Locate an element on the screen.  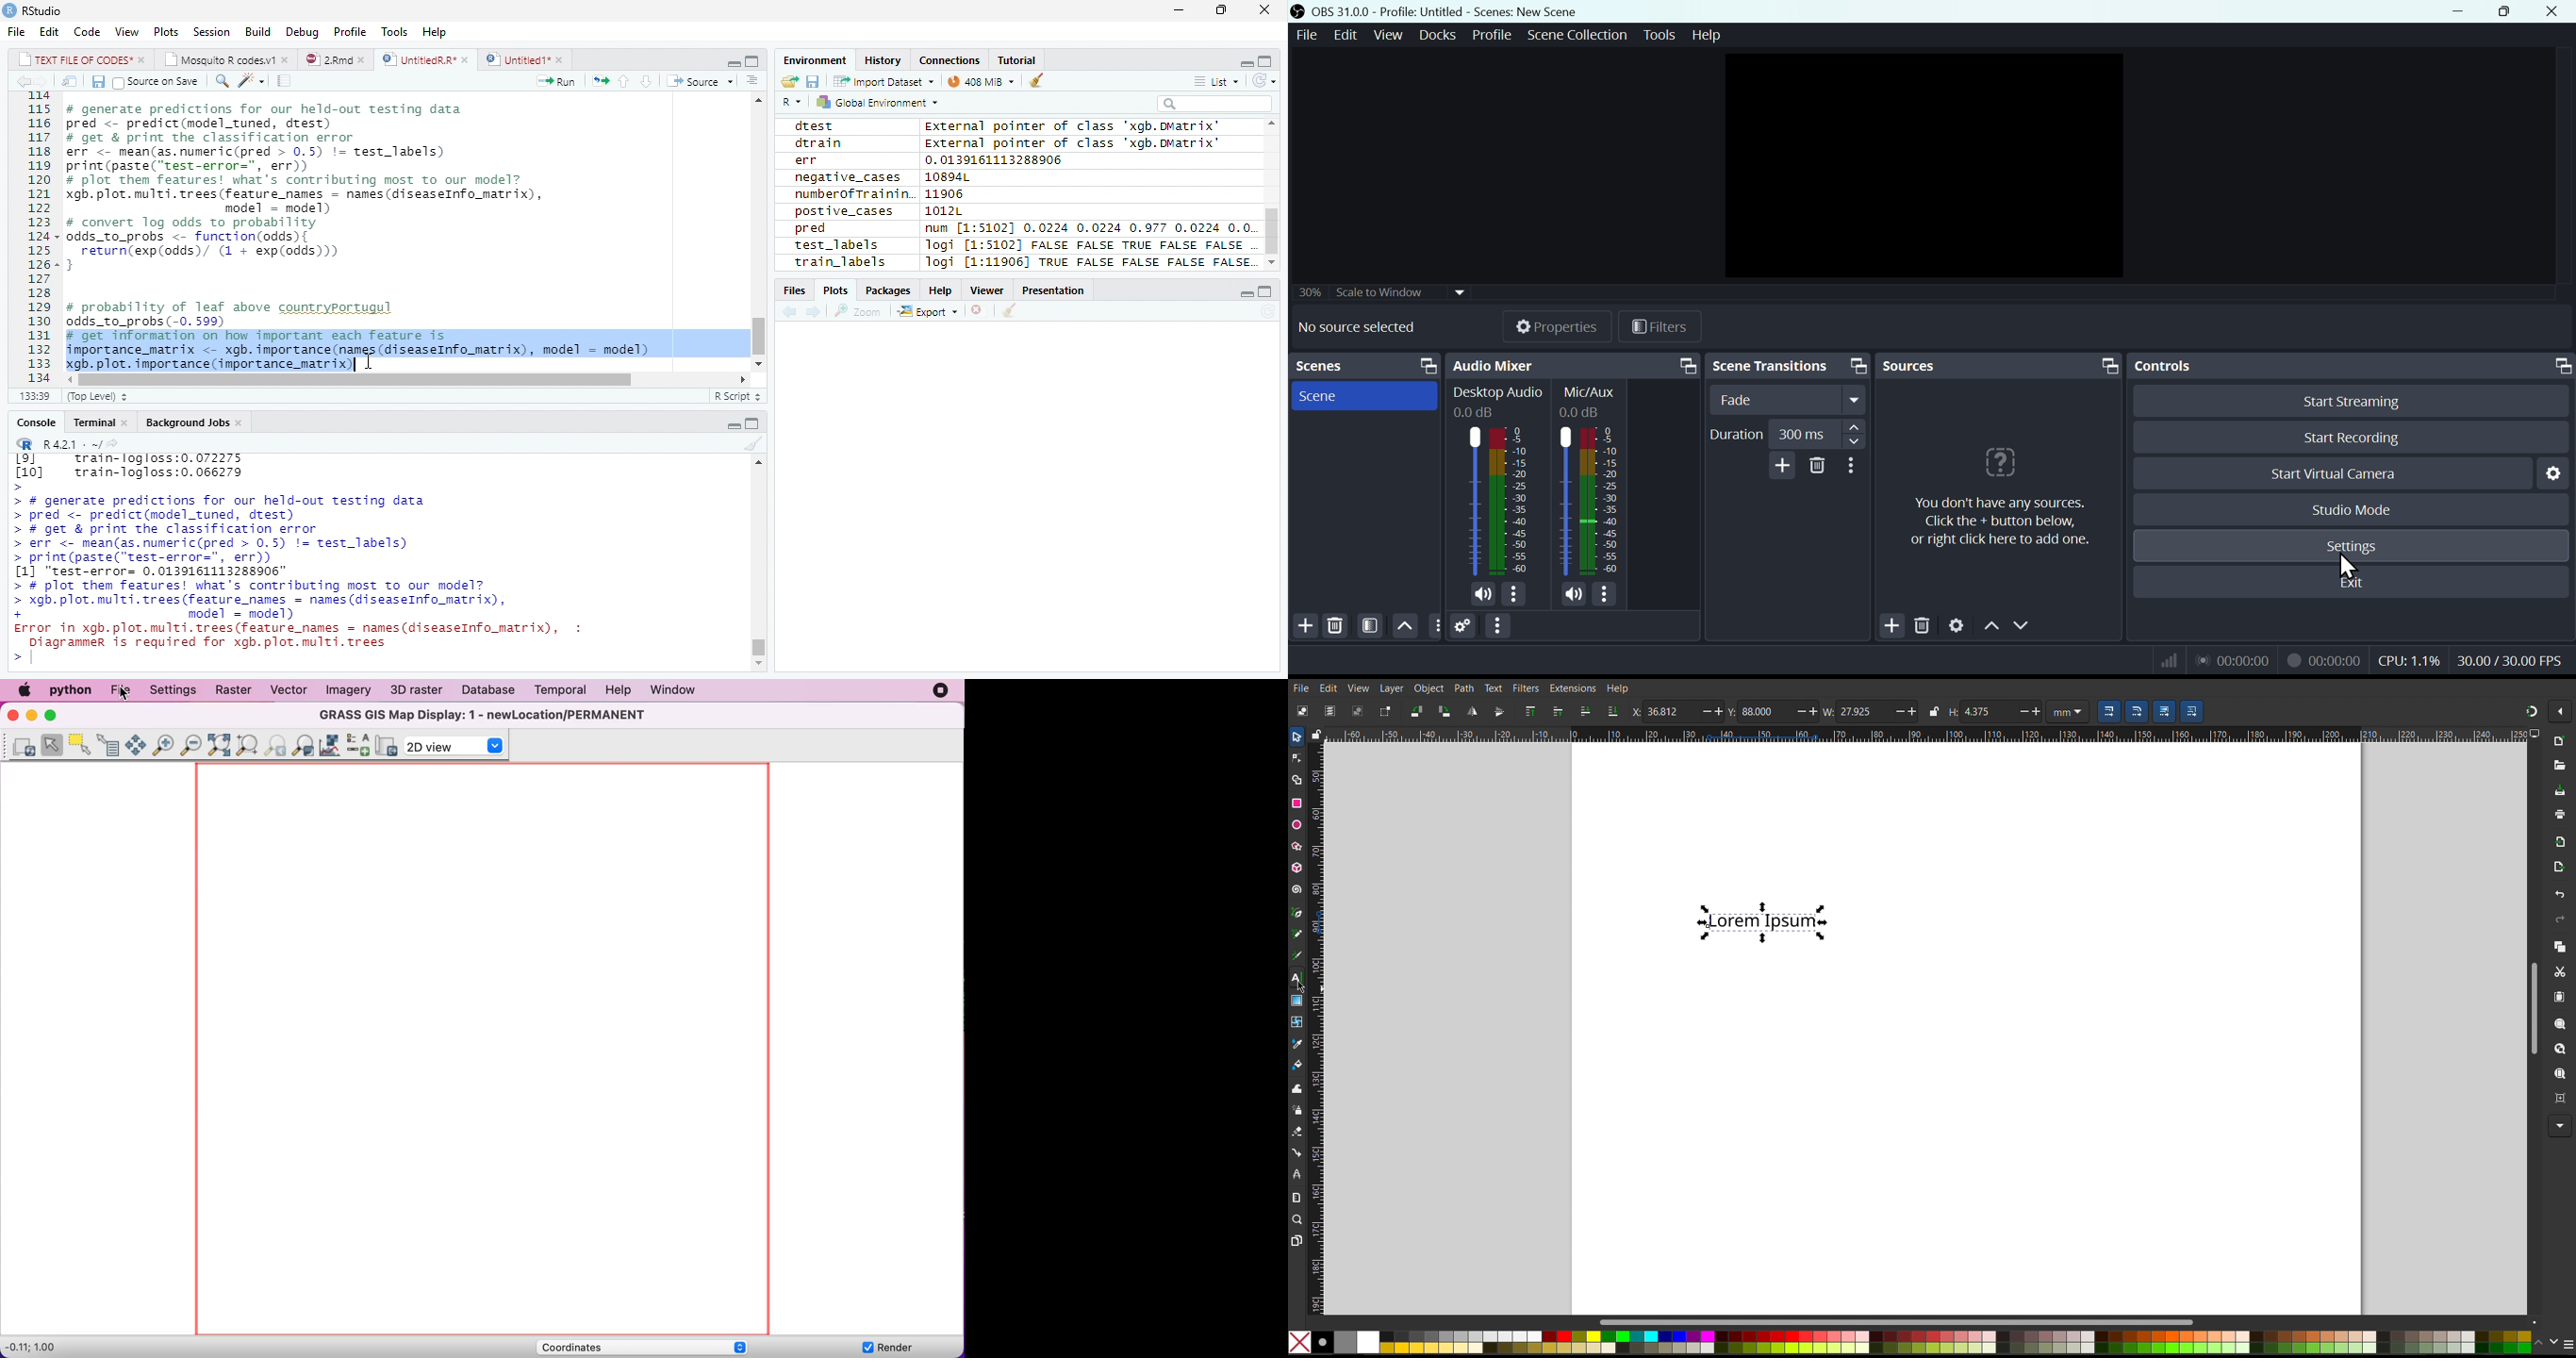
11906 is located at coordinates (946, 193).